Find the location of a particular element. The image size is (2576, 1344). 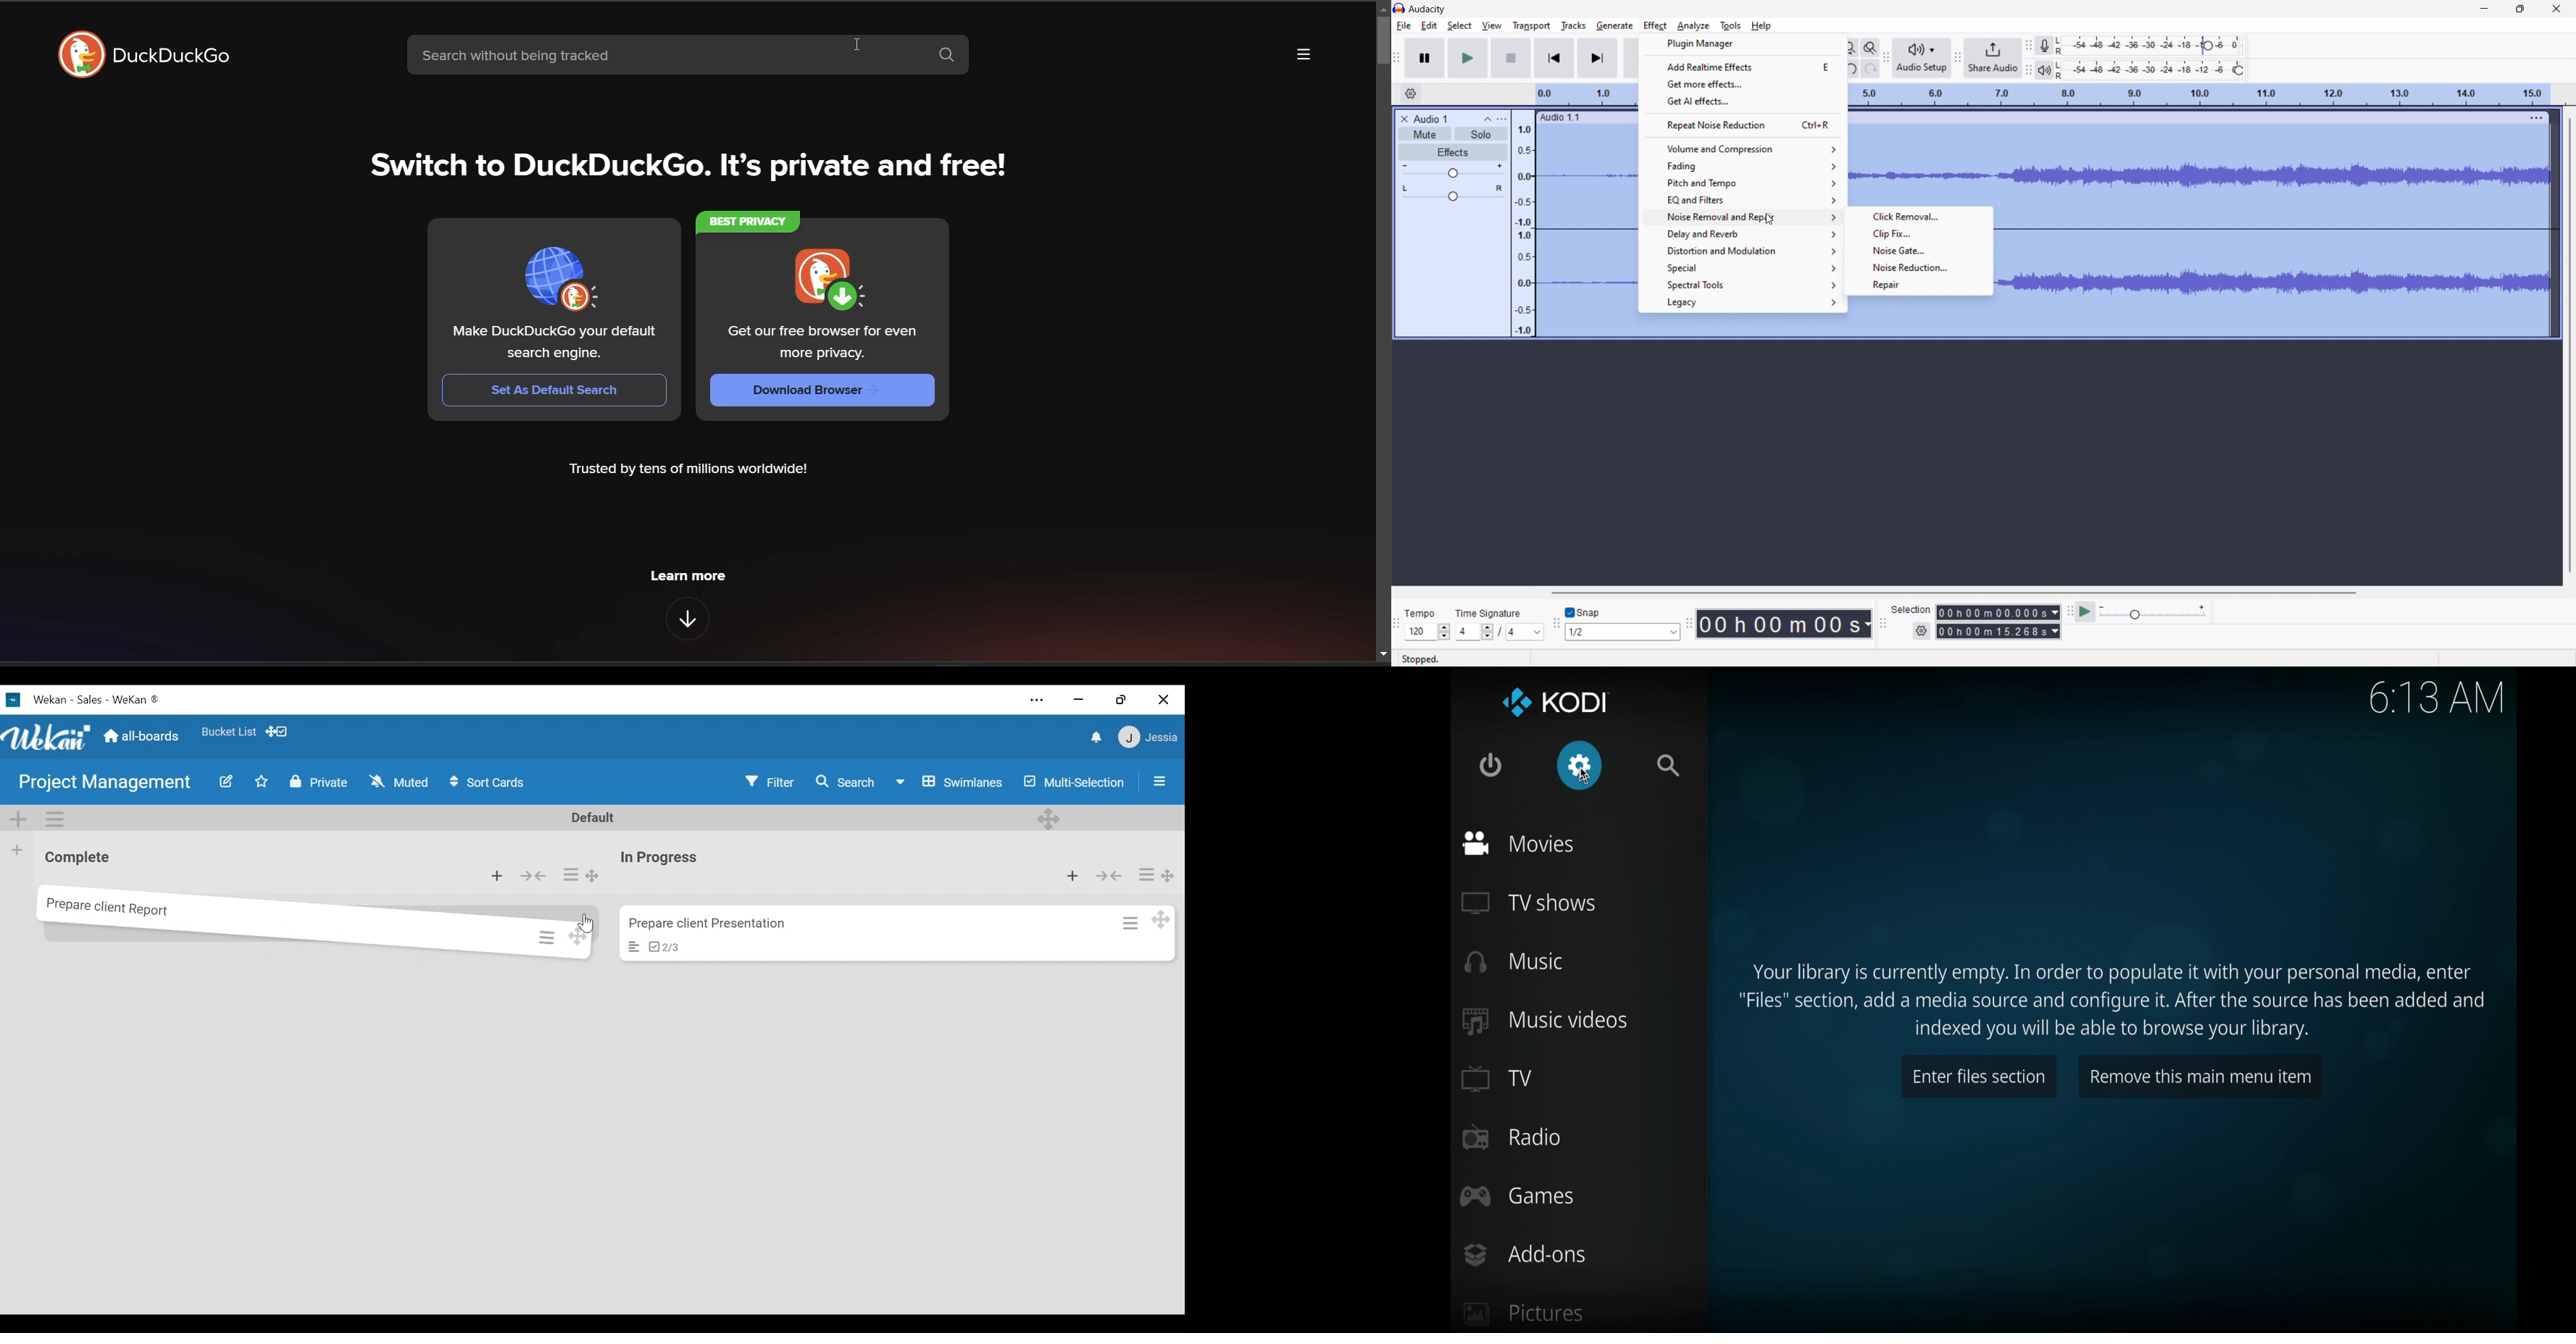

Desktop drag handles is located at coordinates (593, 876).